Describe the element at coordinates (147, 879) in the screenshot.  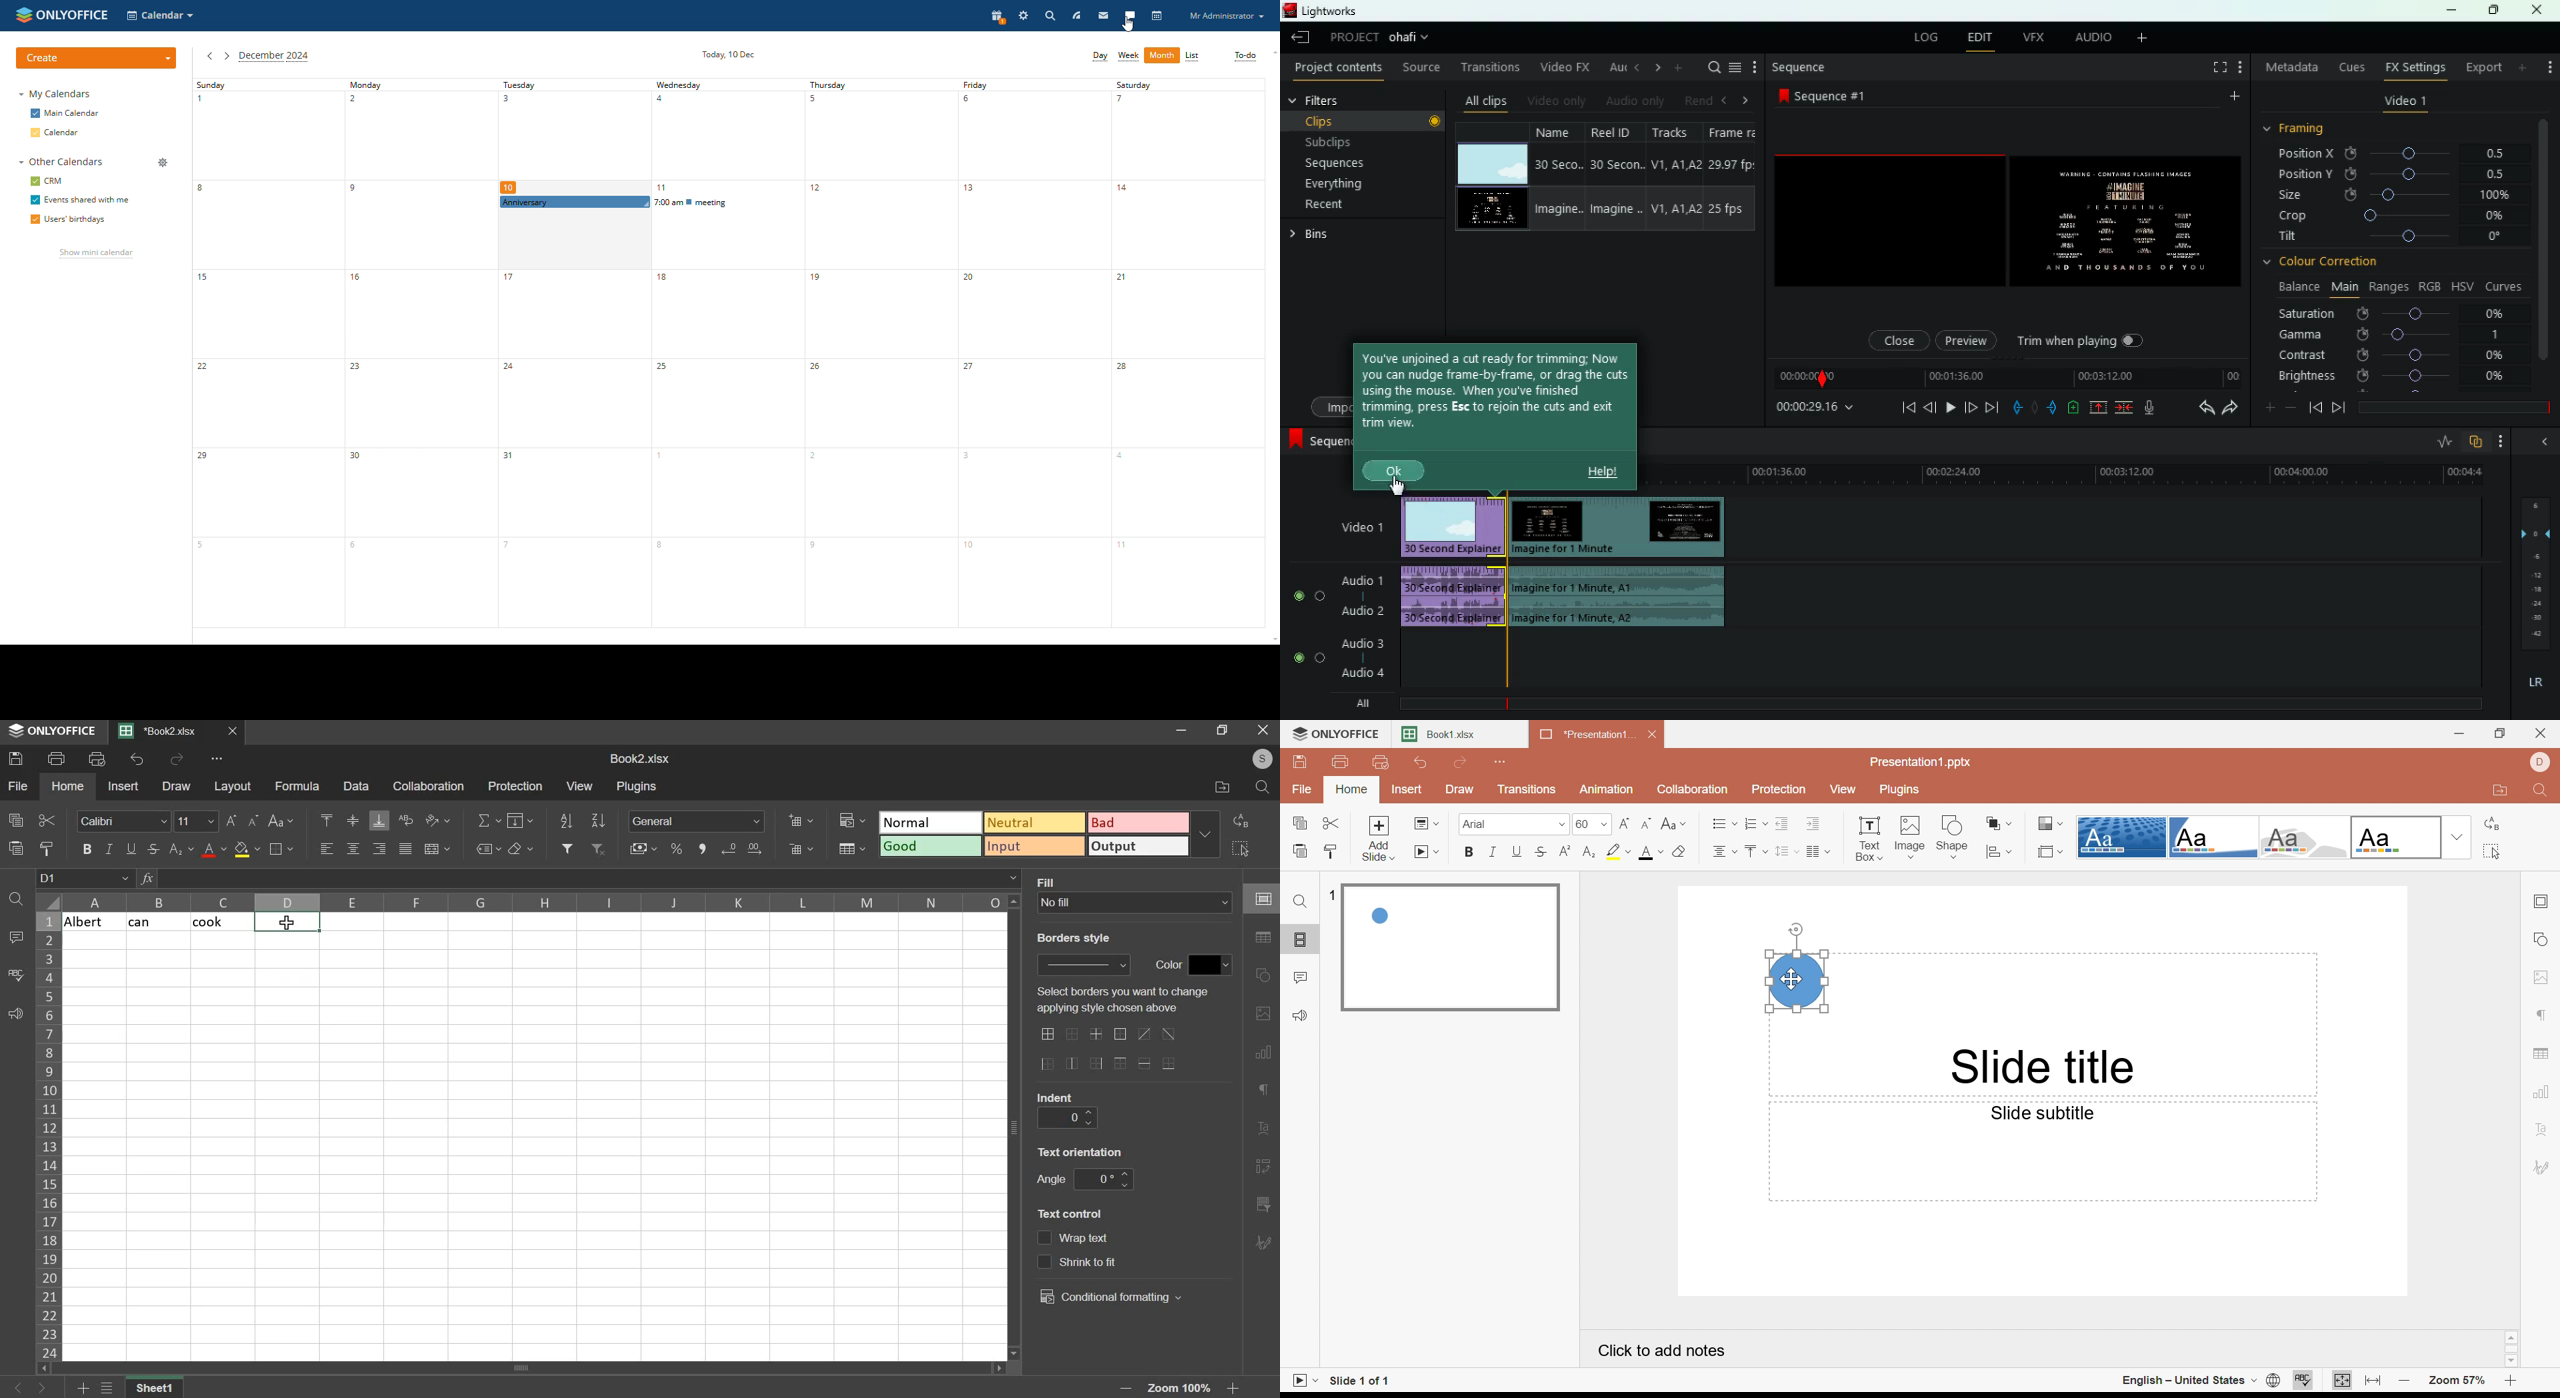
I see `formula` at that location.